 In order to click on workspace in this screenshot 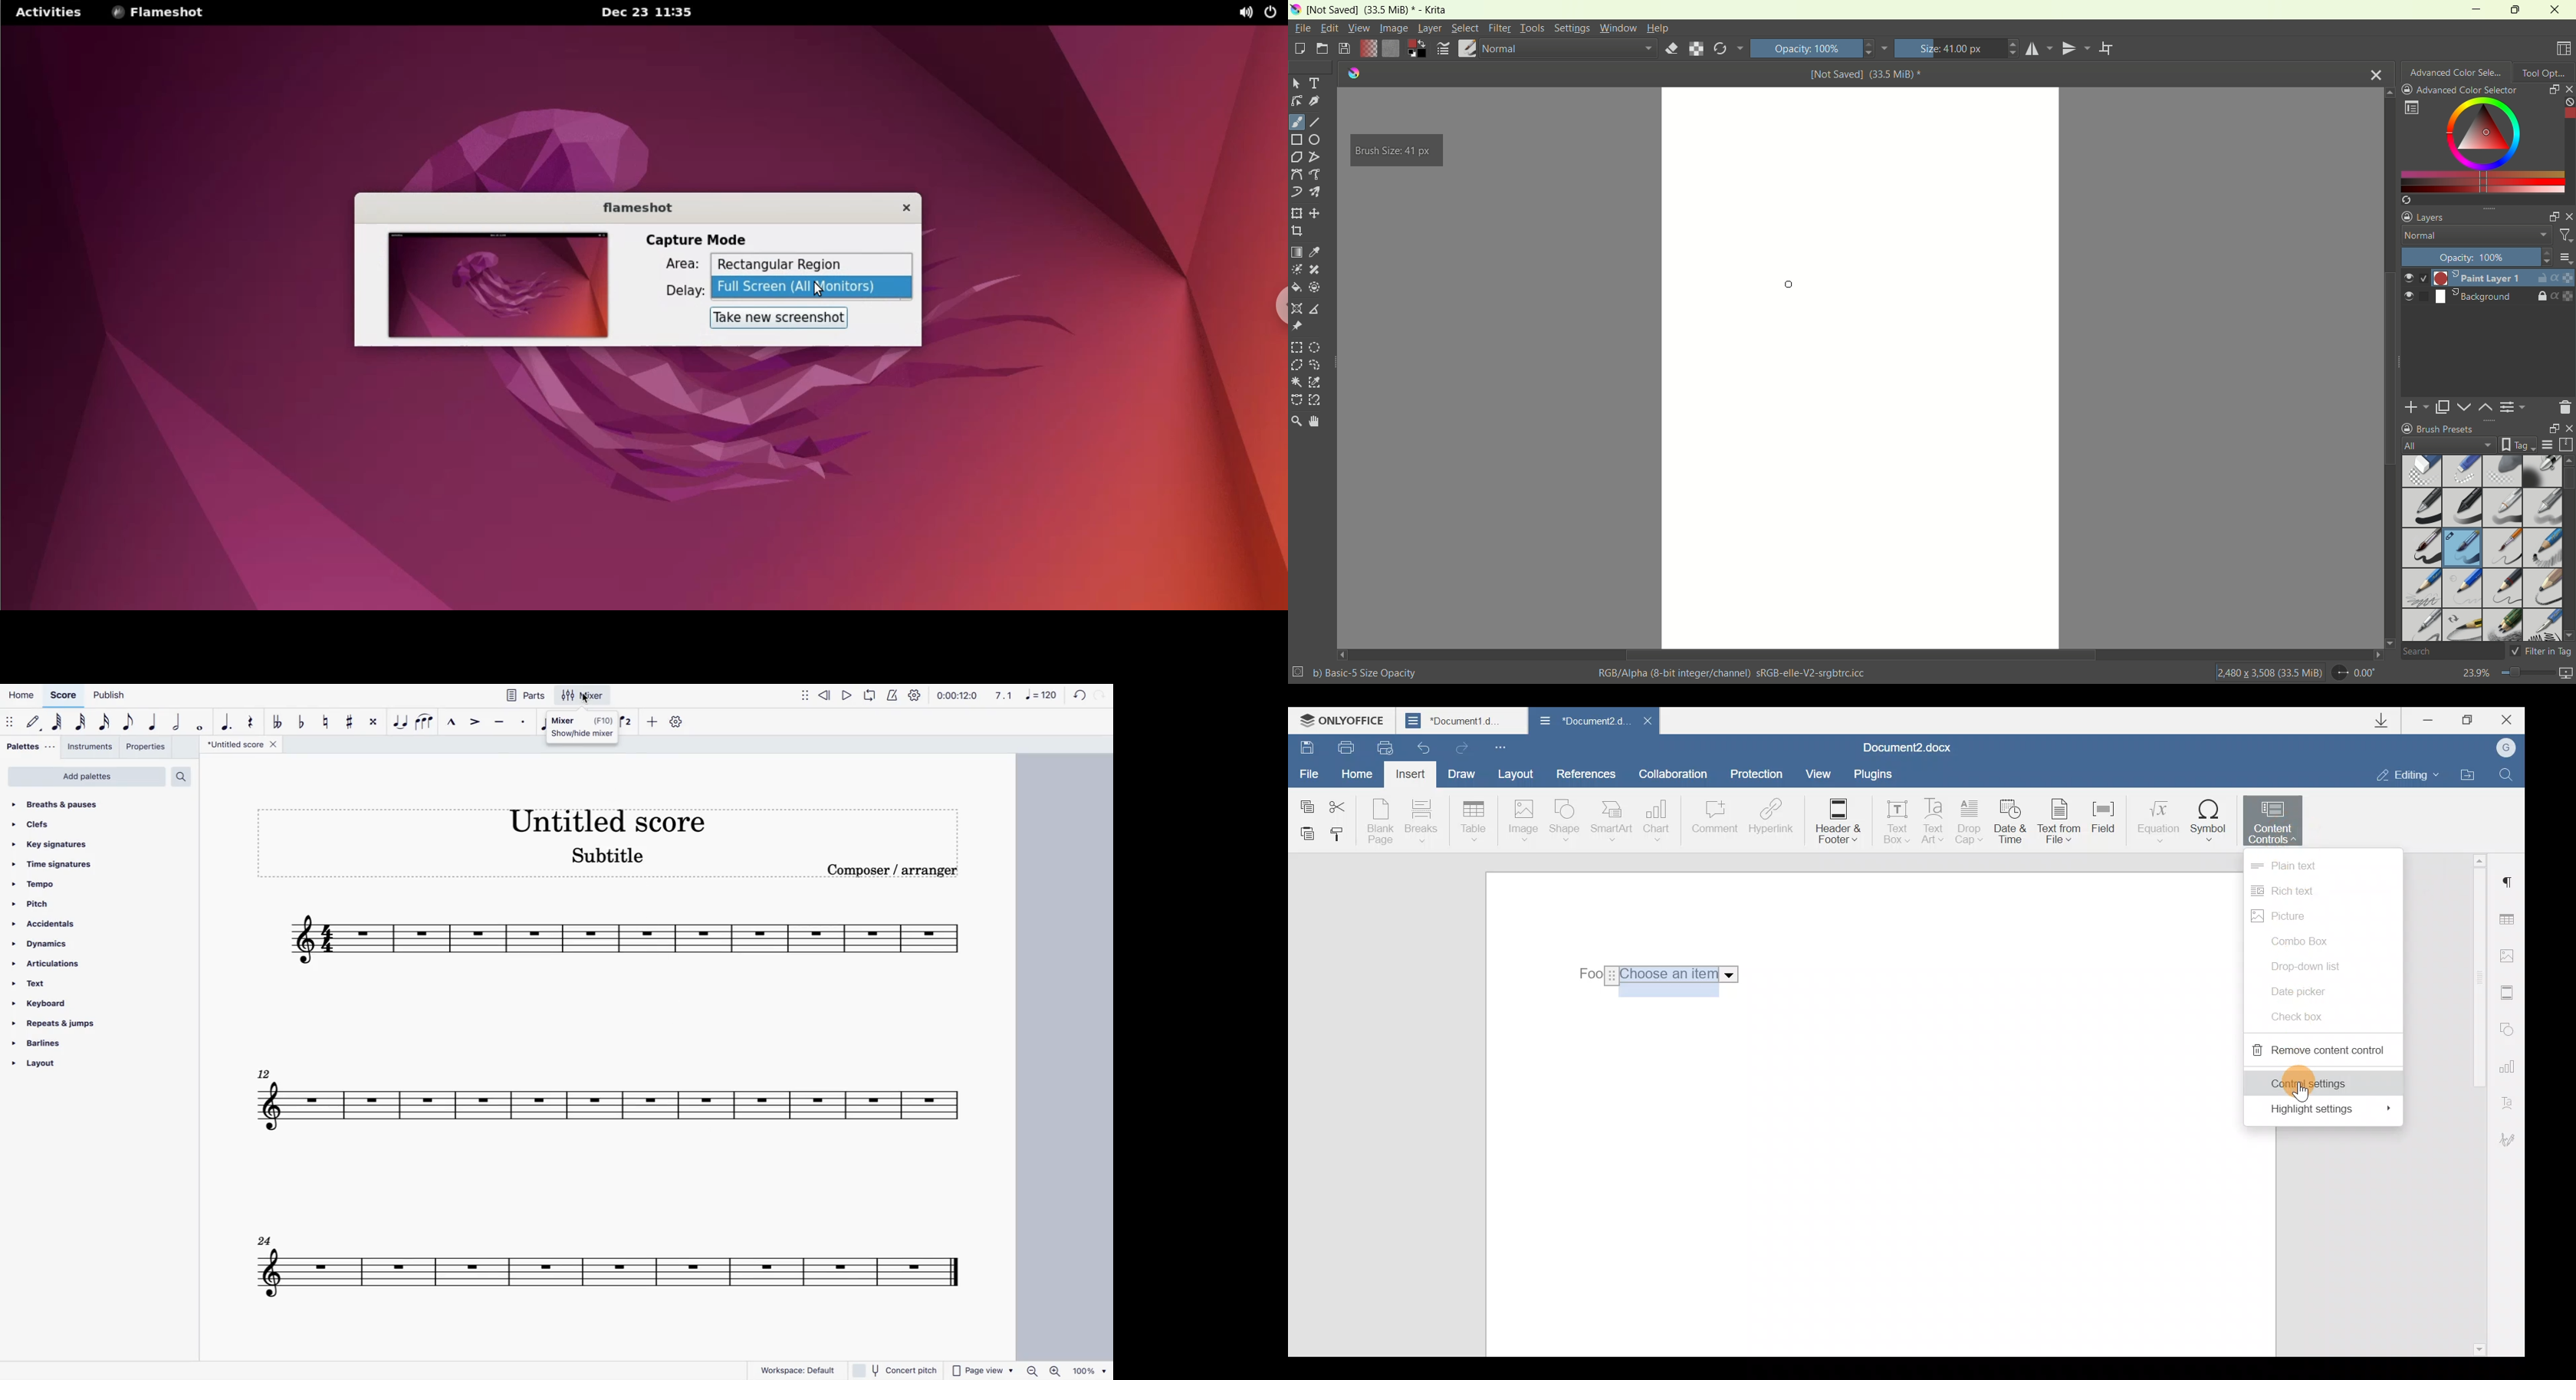, I will do `click(798, 1369)`.